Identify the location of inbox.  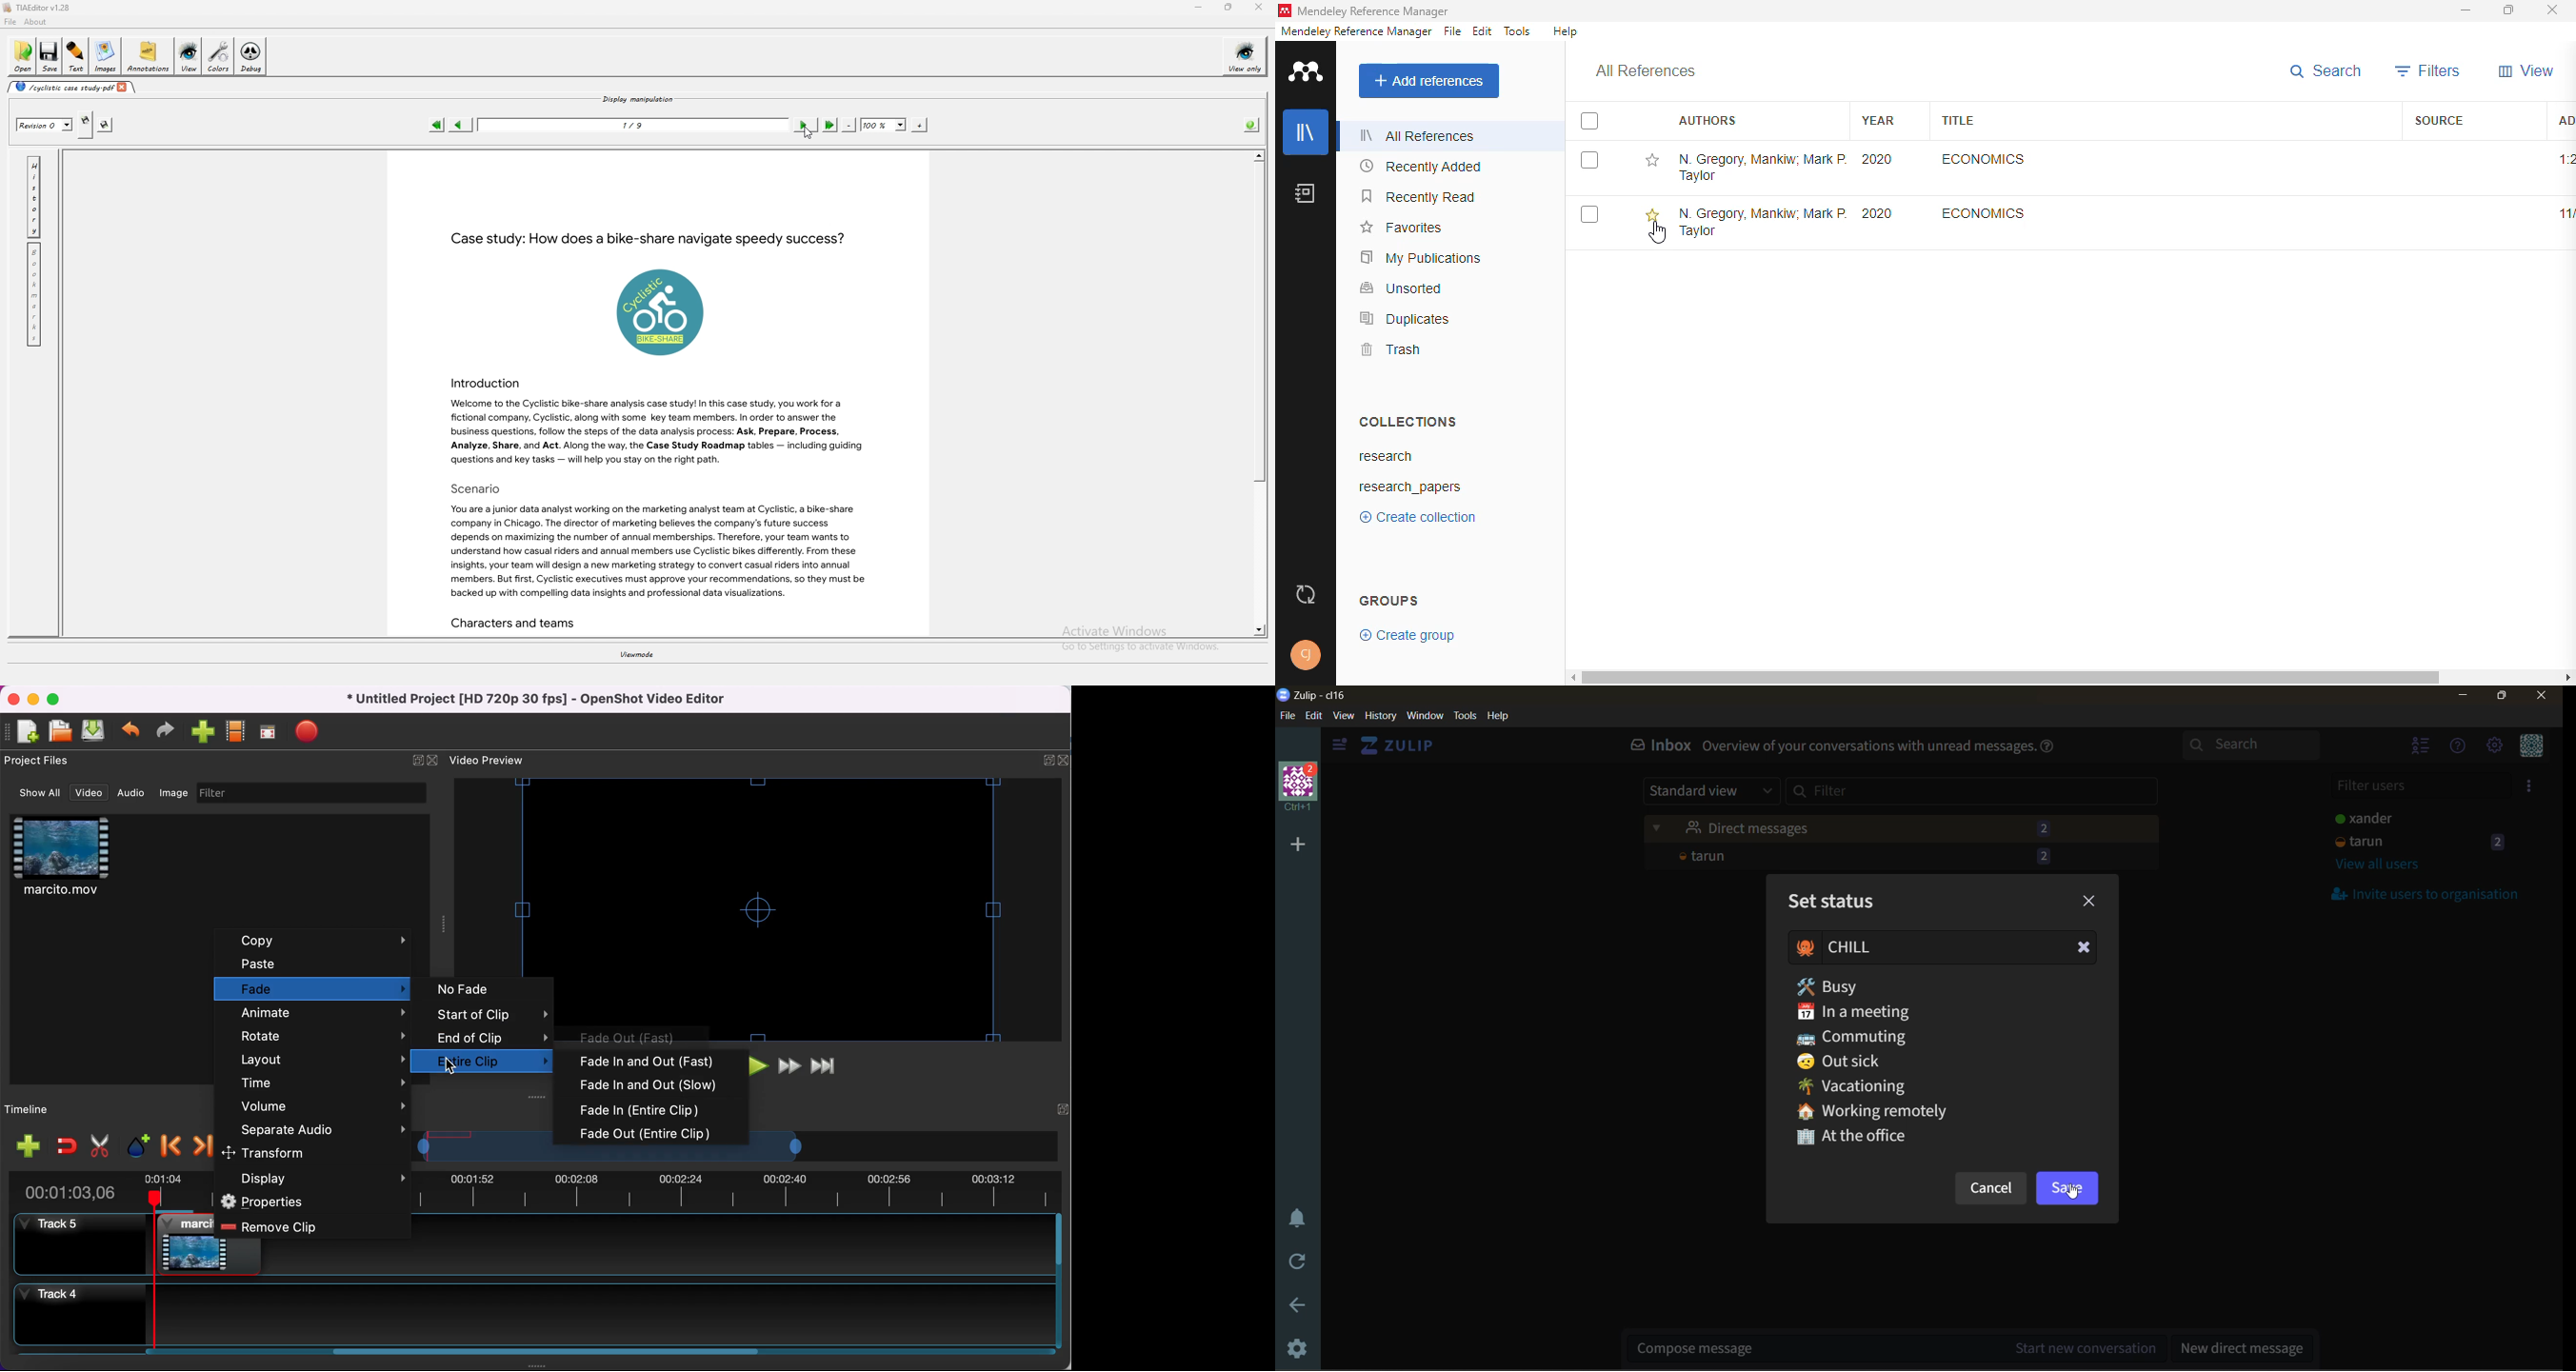
(1657, 747).